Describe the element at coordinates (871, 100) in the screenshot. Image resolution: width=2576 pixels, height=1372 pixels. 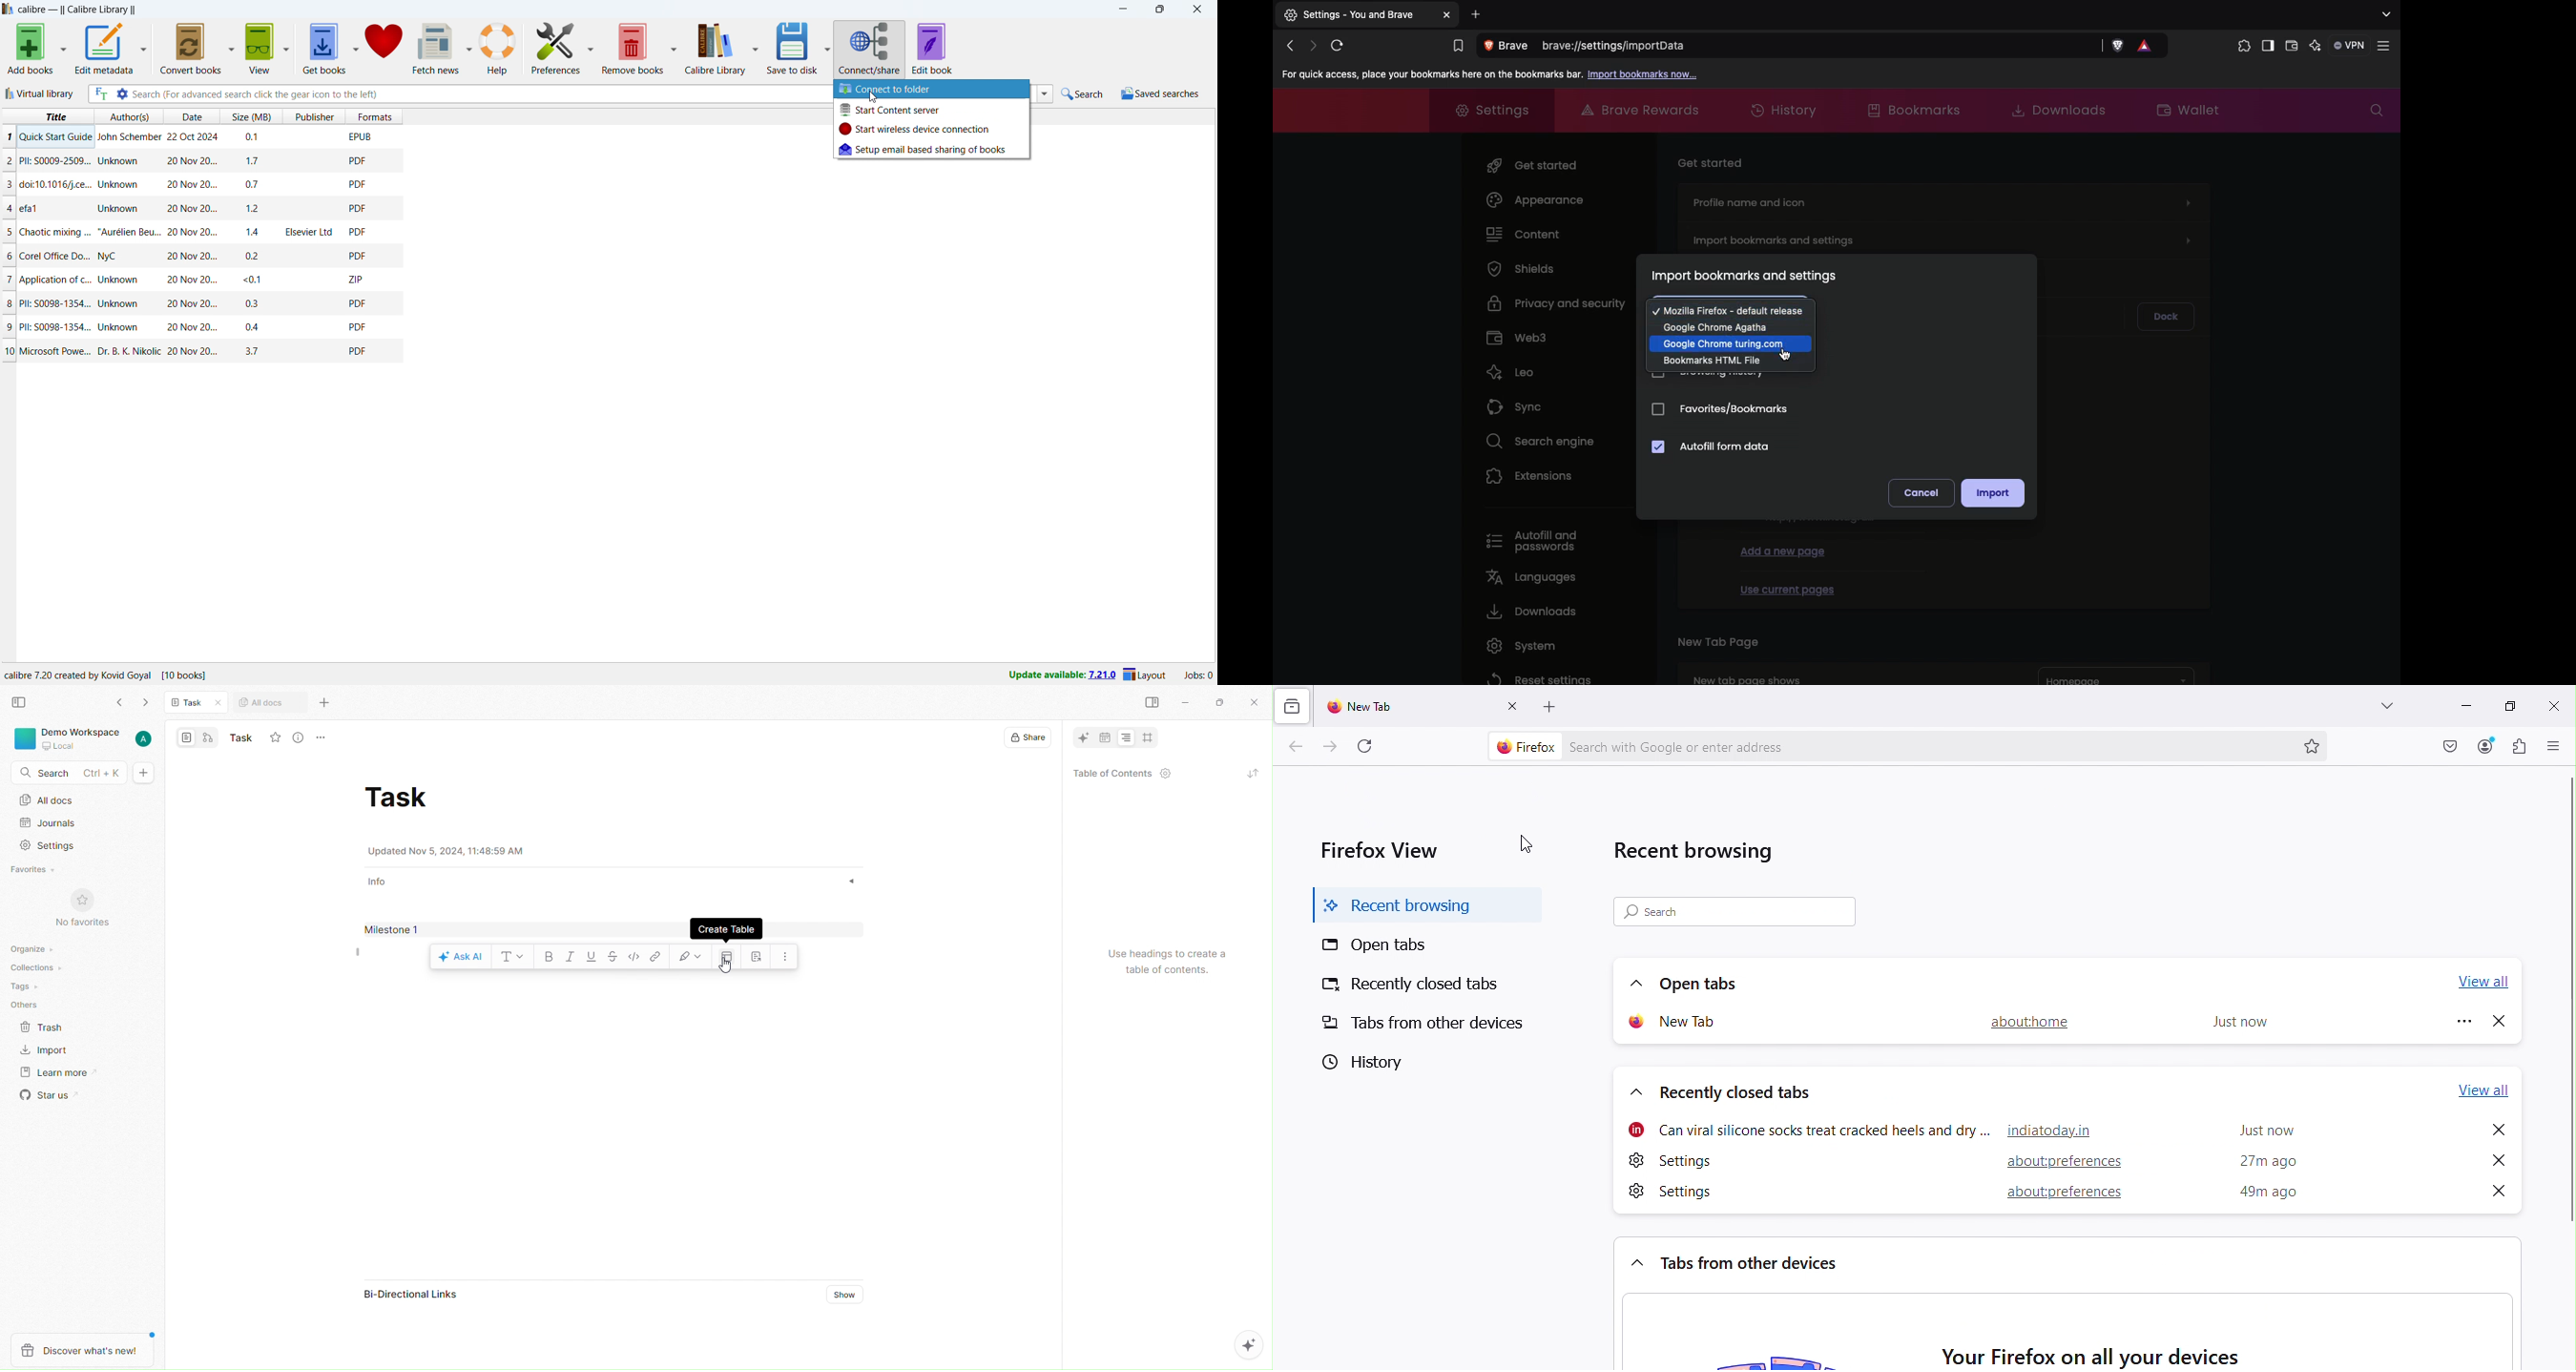
I see `cursor` at that location.